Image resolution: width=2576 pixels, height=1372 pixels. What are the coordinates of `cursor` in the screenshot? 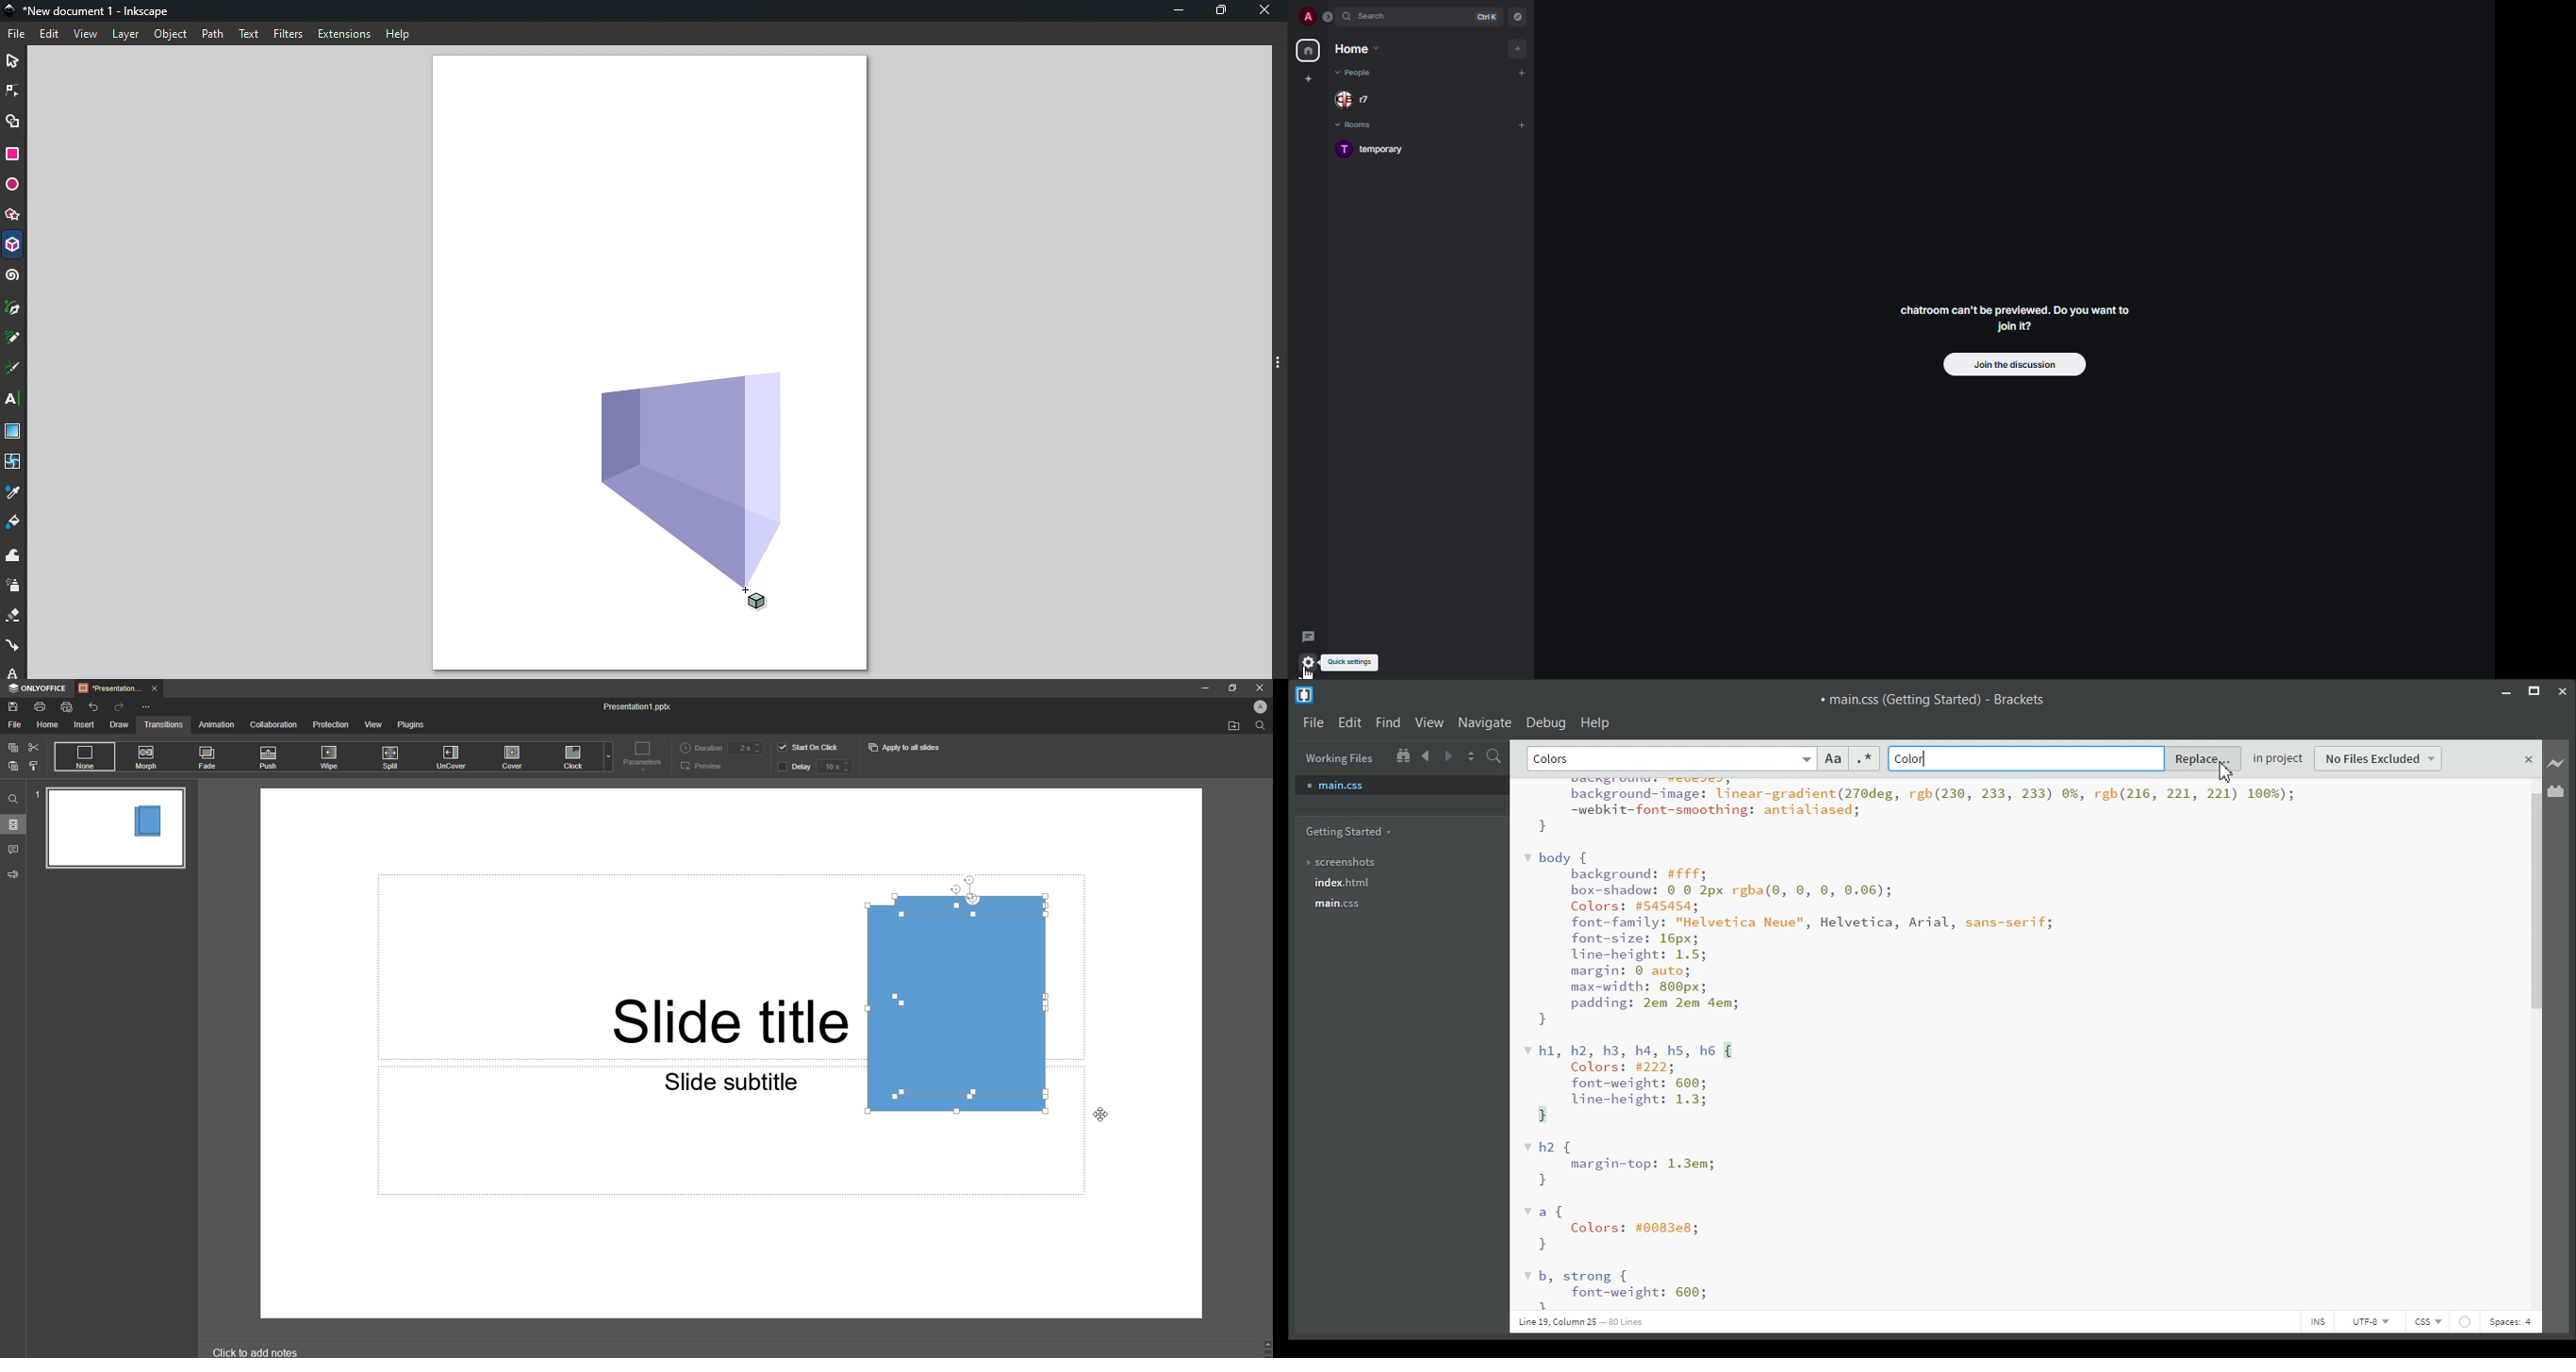 It's located at (1104, 1115).